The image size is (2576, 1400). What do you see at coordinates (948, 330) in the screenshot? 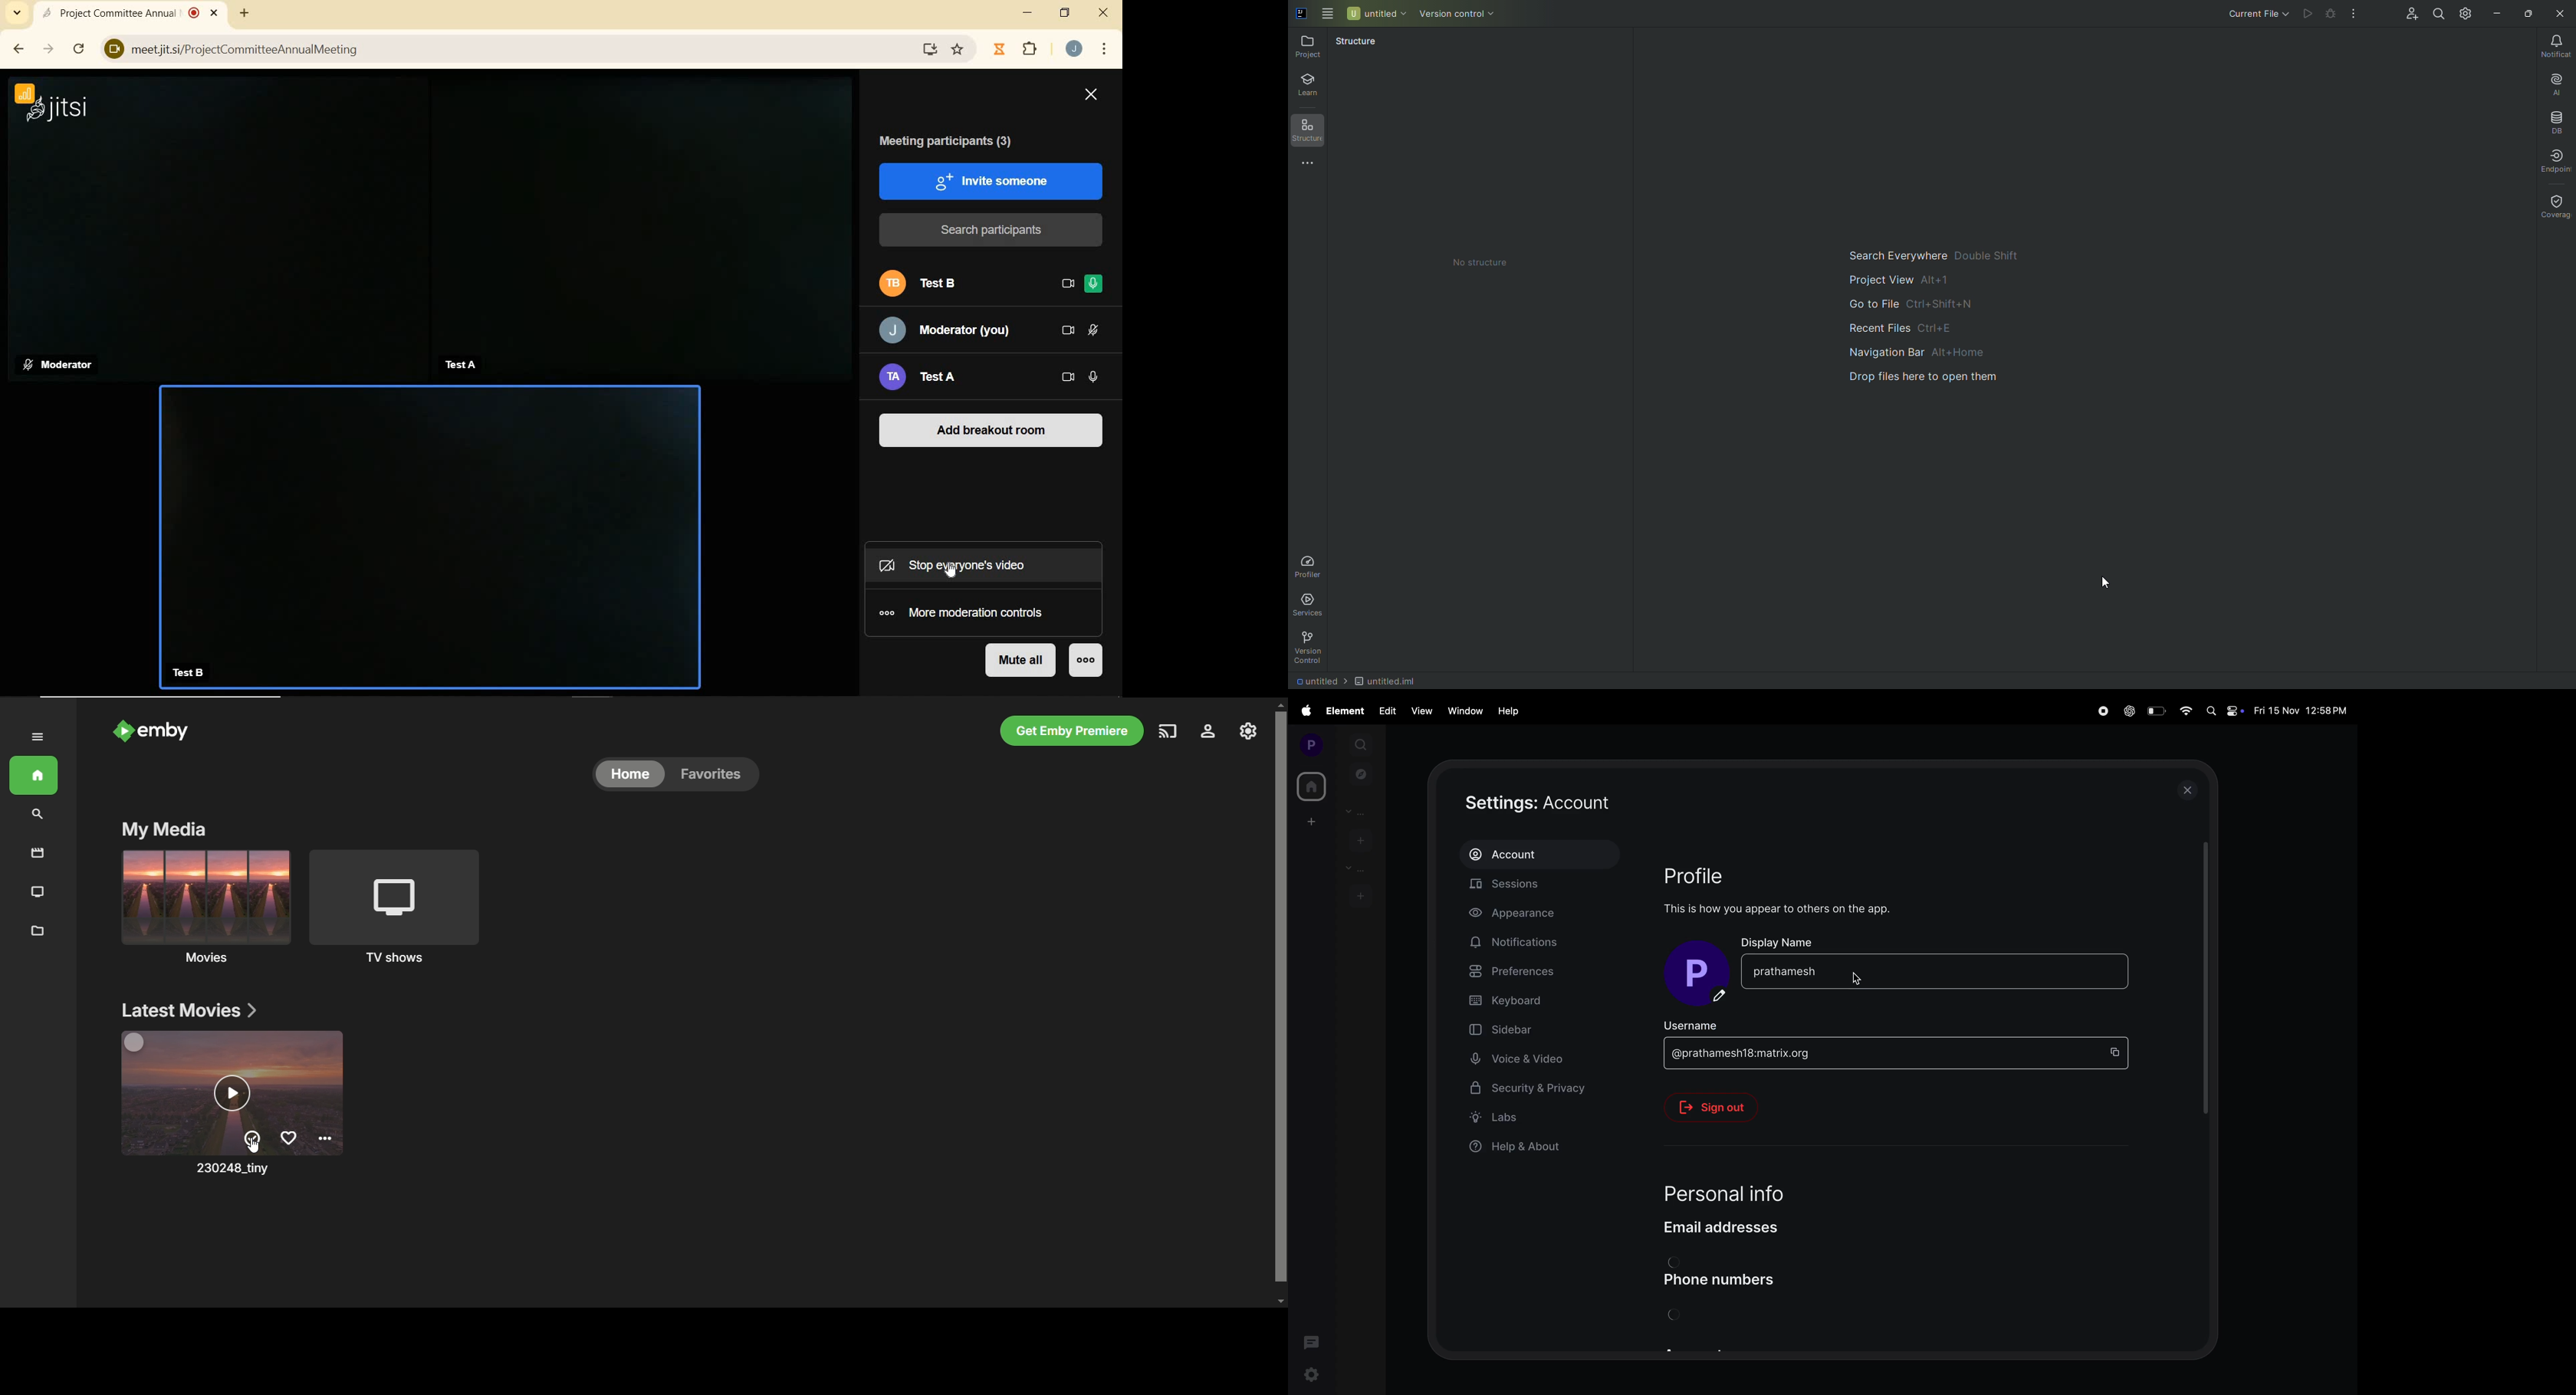
I see `Moderator (you)` at bounding box center [948, 330].